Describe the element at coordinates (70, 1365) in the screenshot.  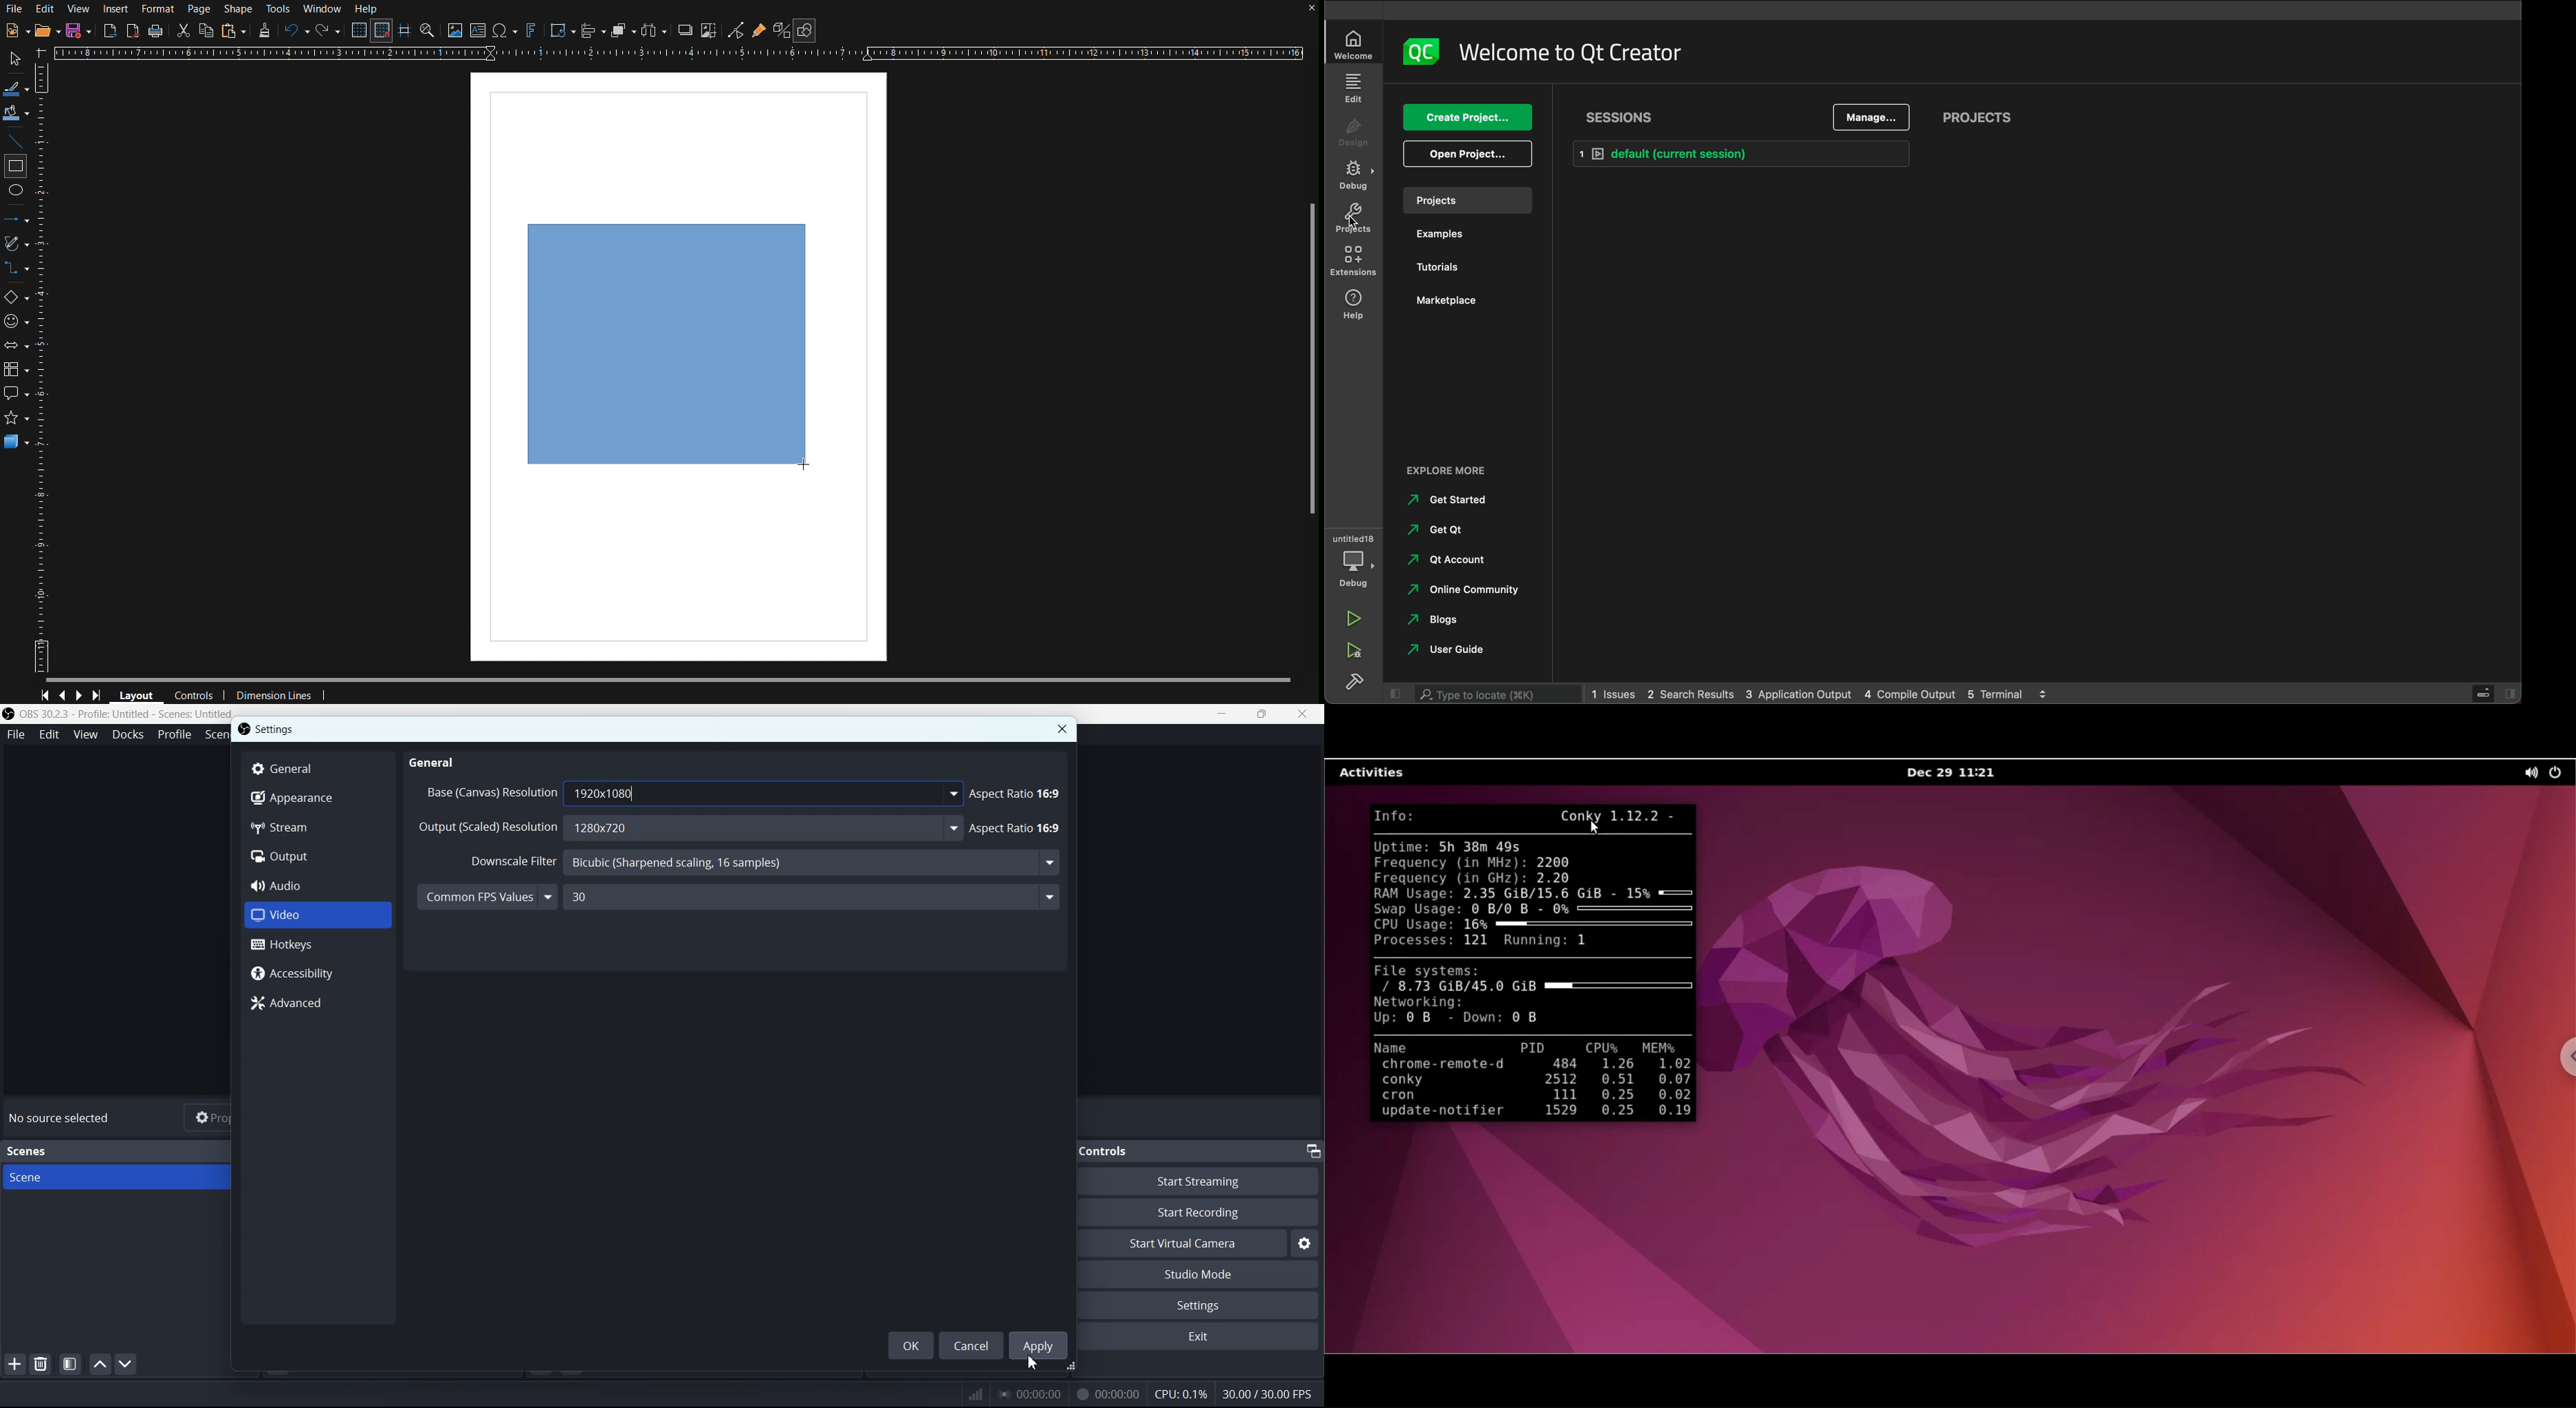
I see `Open scene filter` at that location.